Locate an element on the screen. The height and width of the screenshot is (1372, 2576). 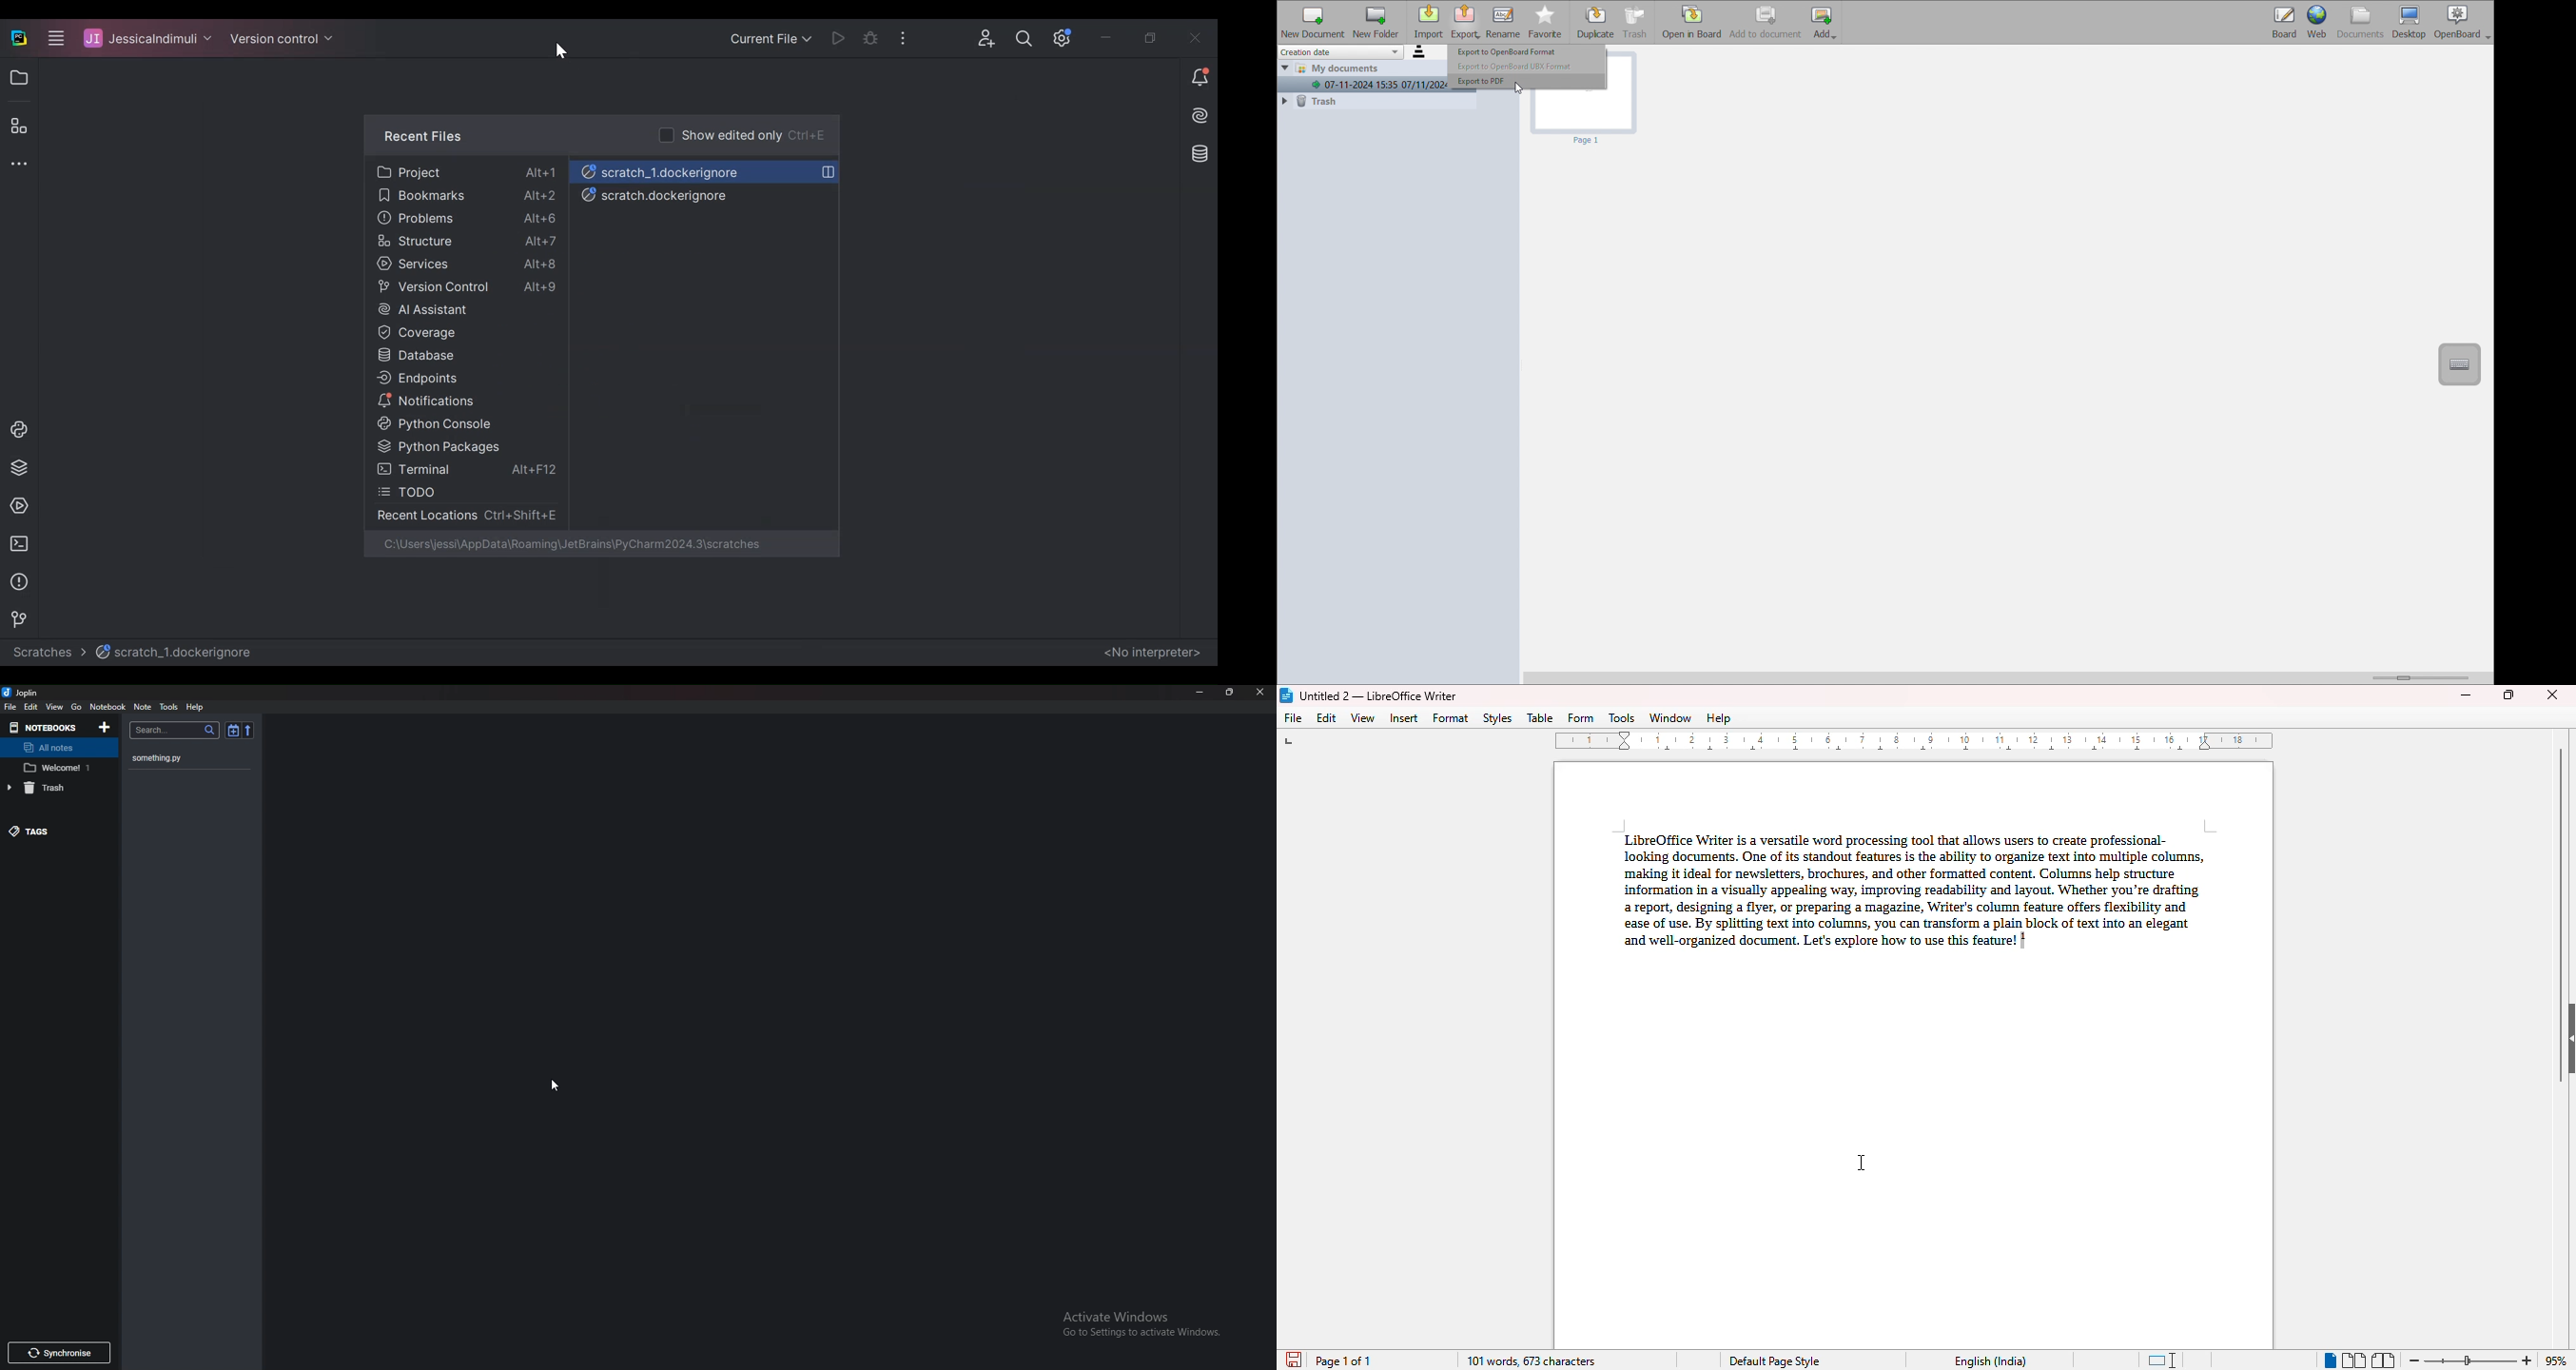
help is located at coordinates (196, 706).